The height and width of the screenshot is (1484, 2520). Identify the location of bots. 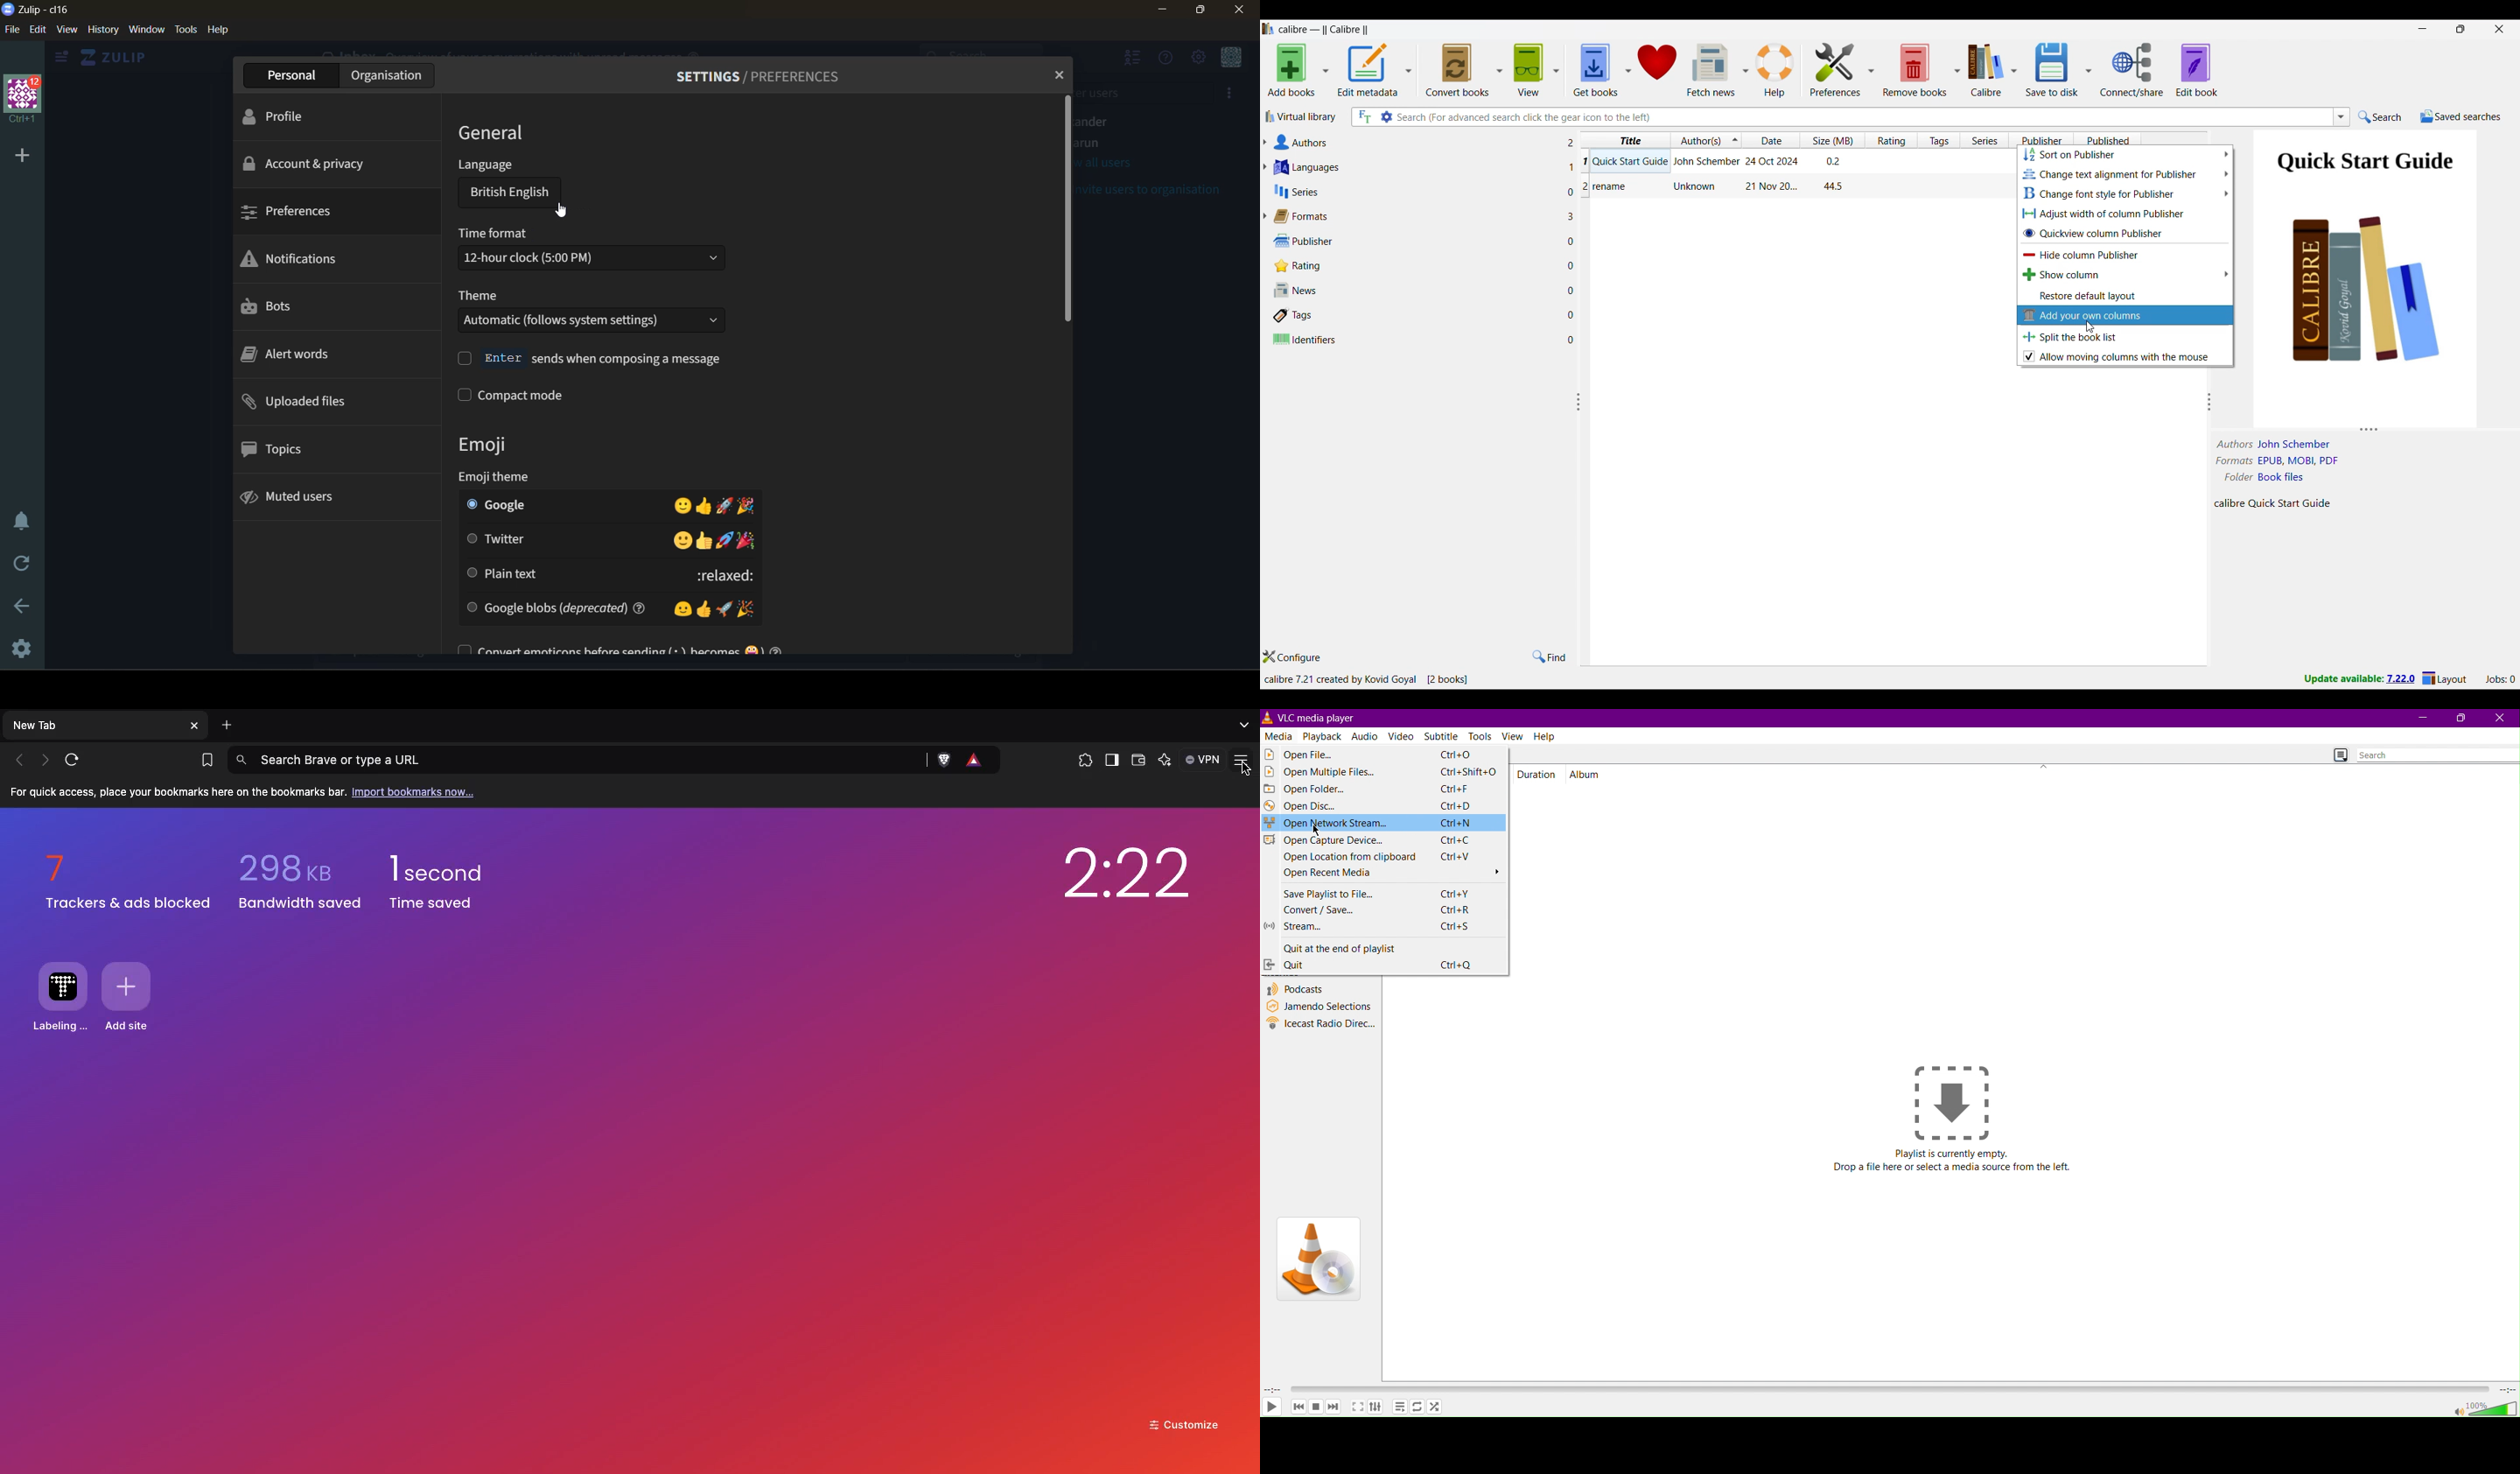
(278, 307).